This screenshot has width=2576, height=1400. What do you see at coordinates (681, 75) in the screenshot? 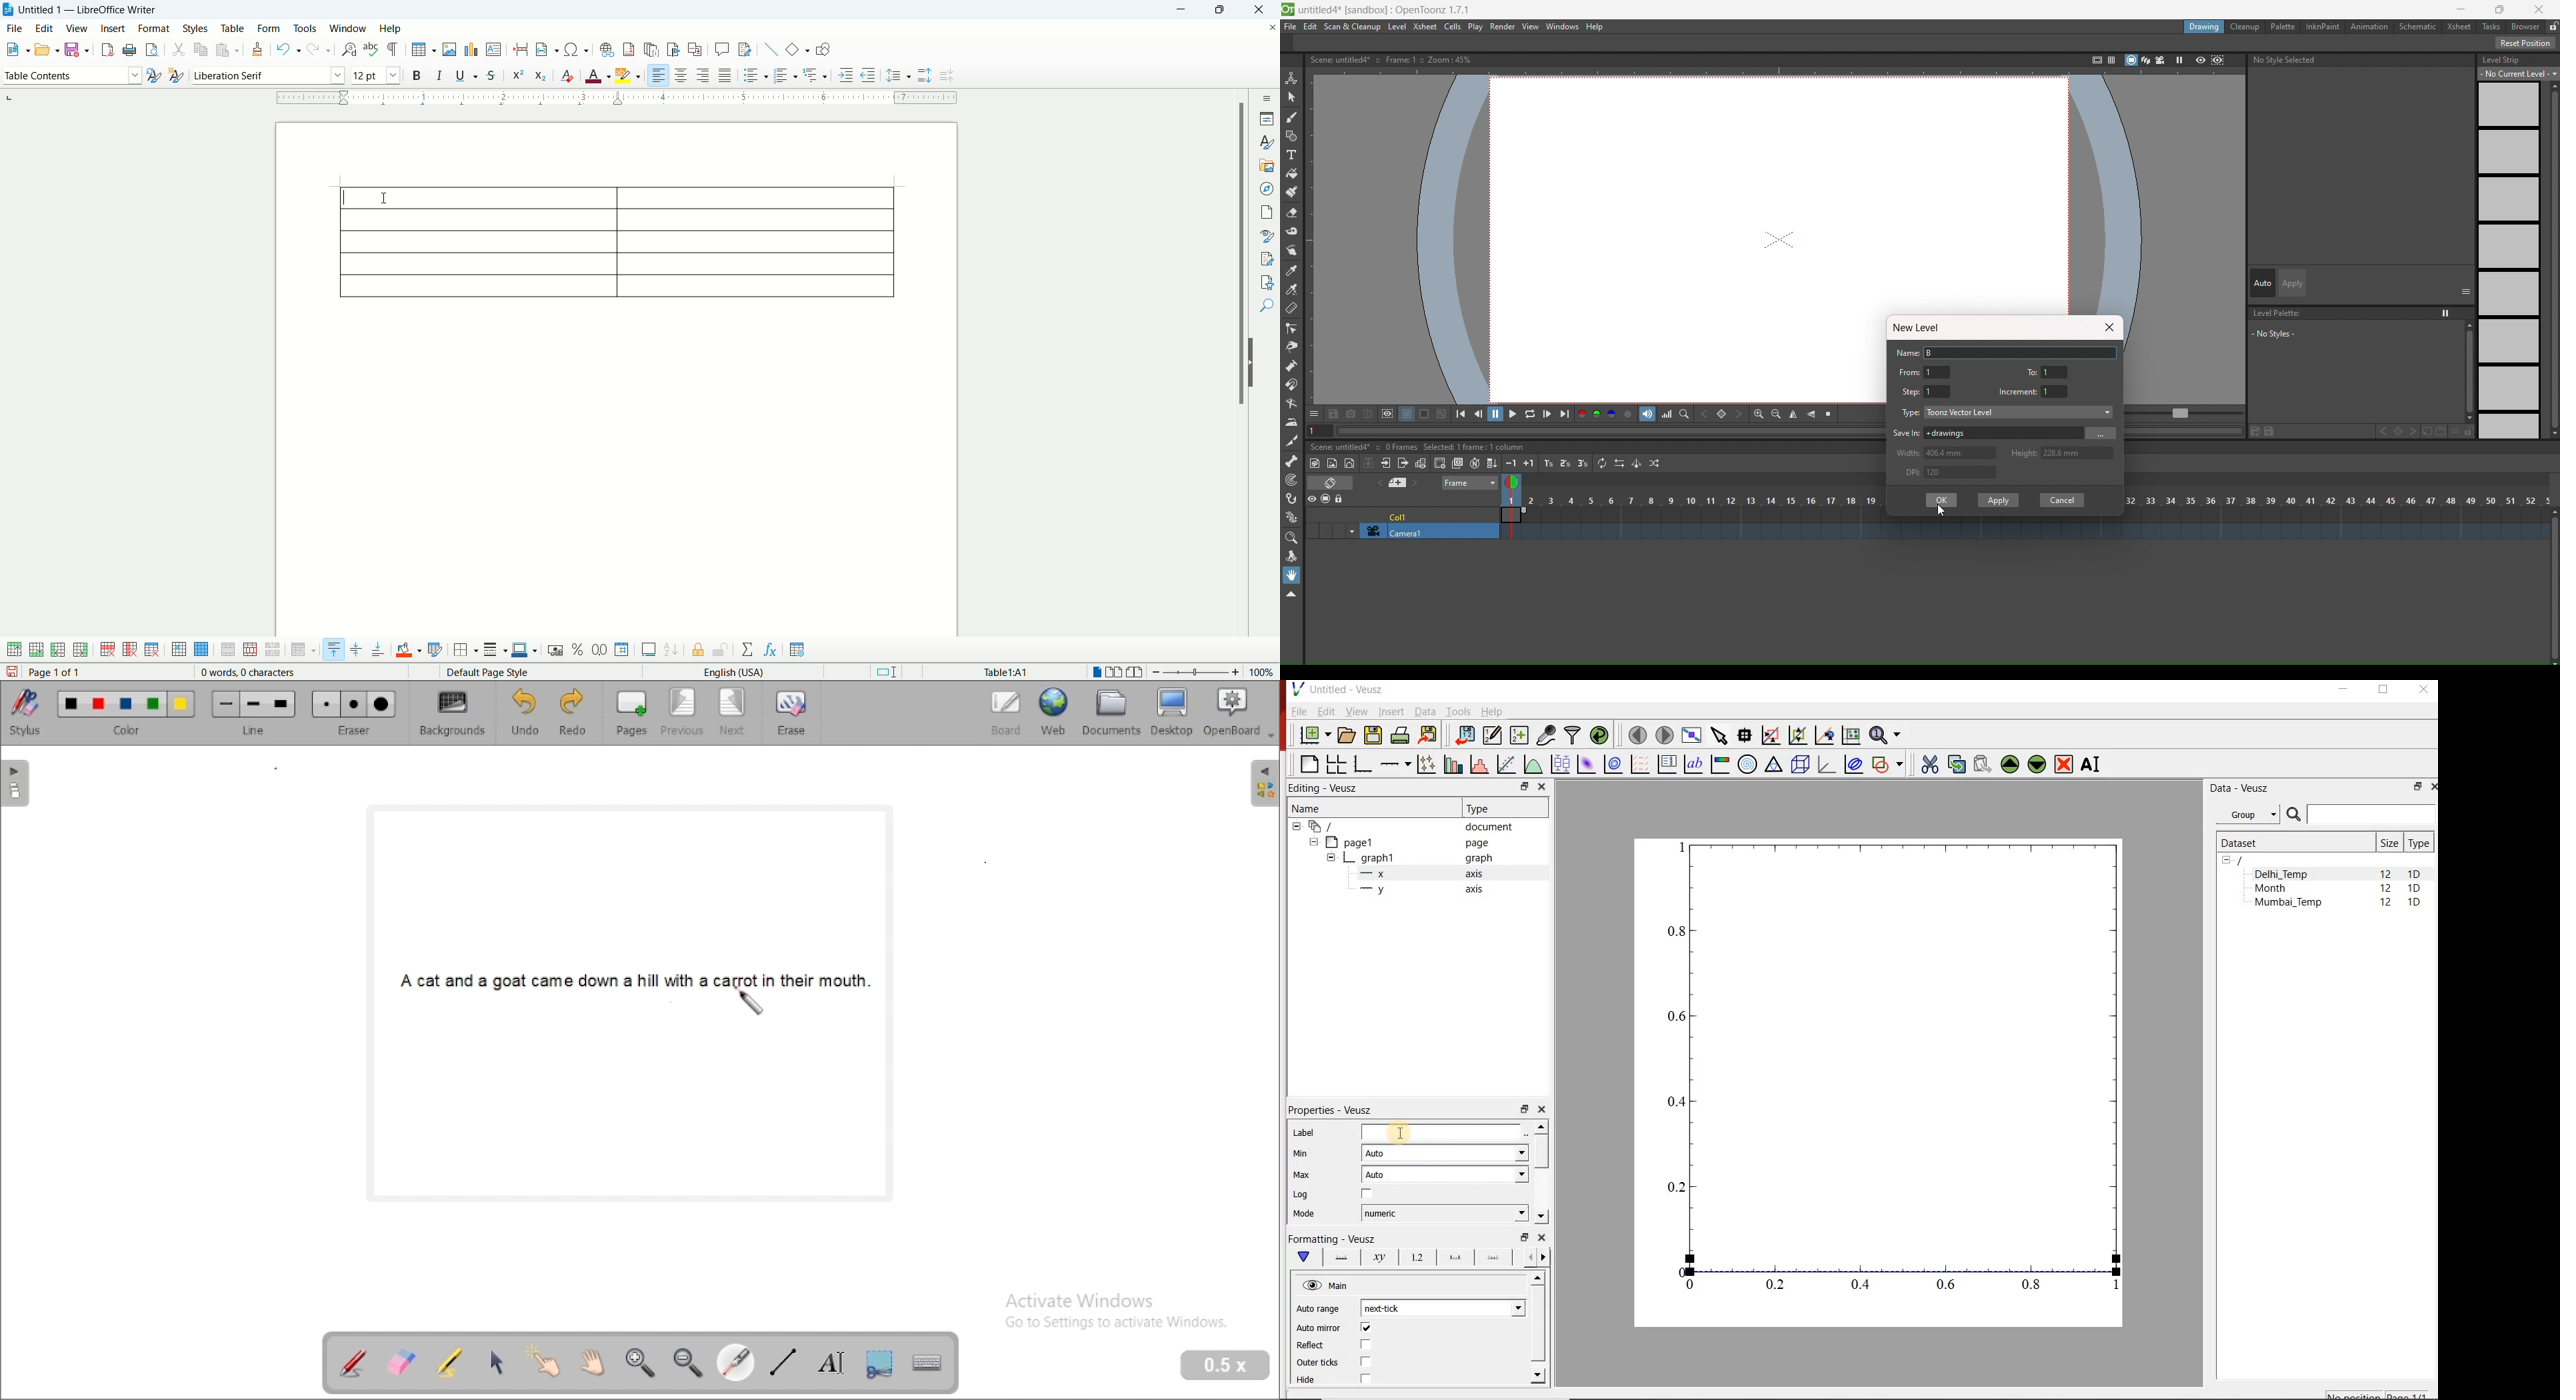
I see `align center` at bounding box center [681, 75].